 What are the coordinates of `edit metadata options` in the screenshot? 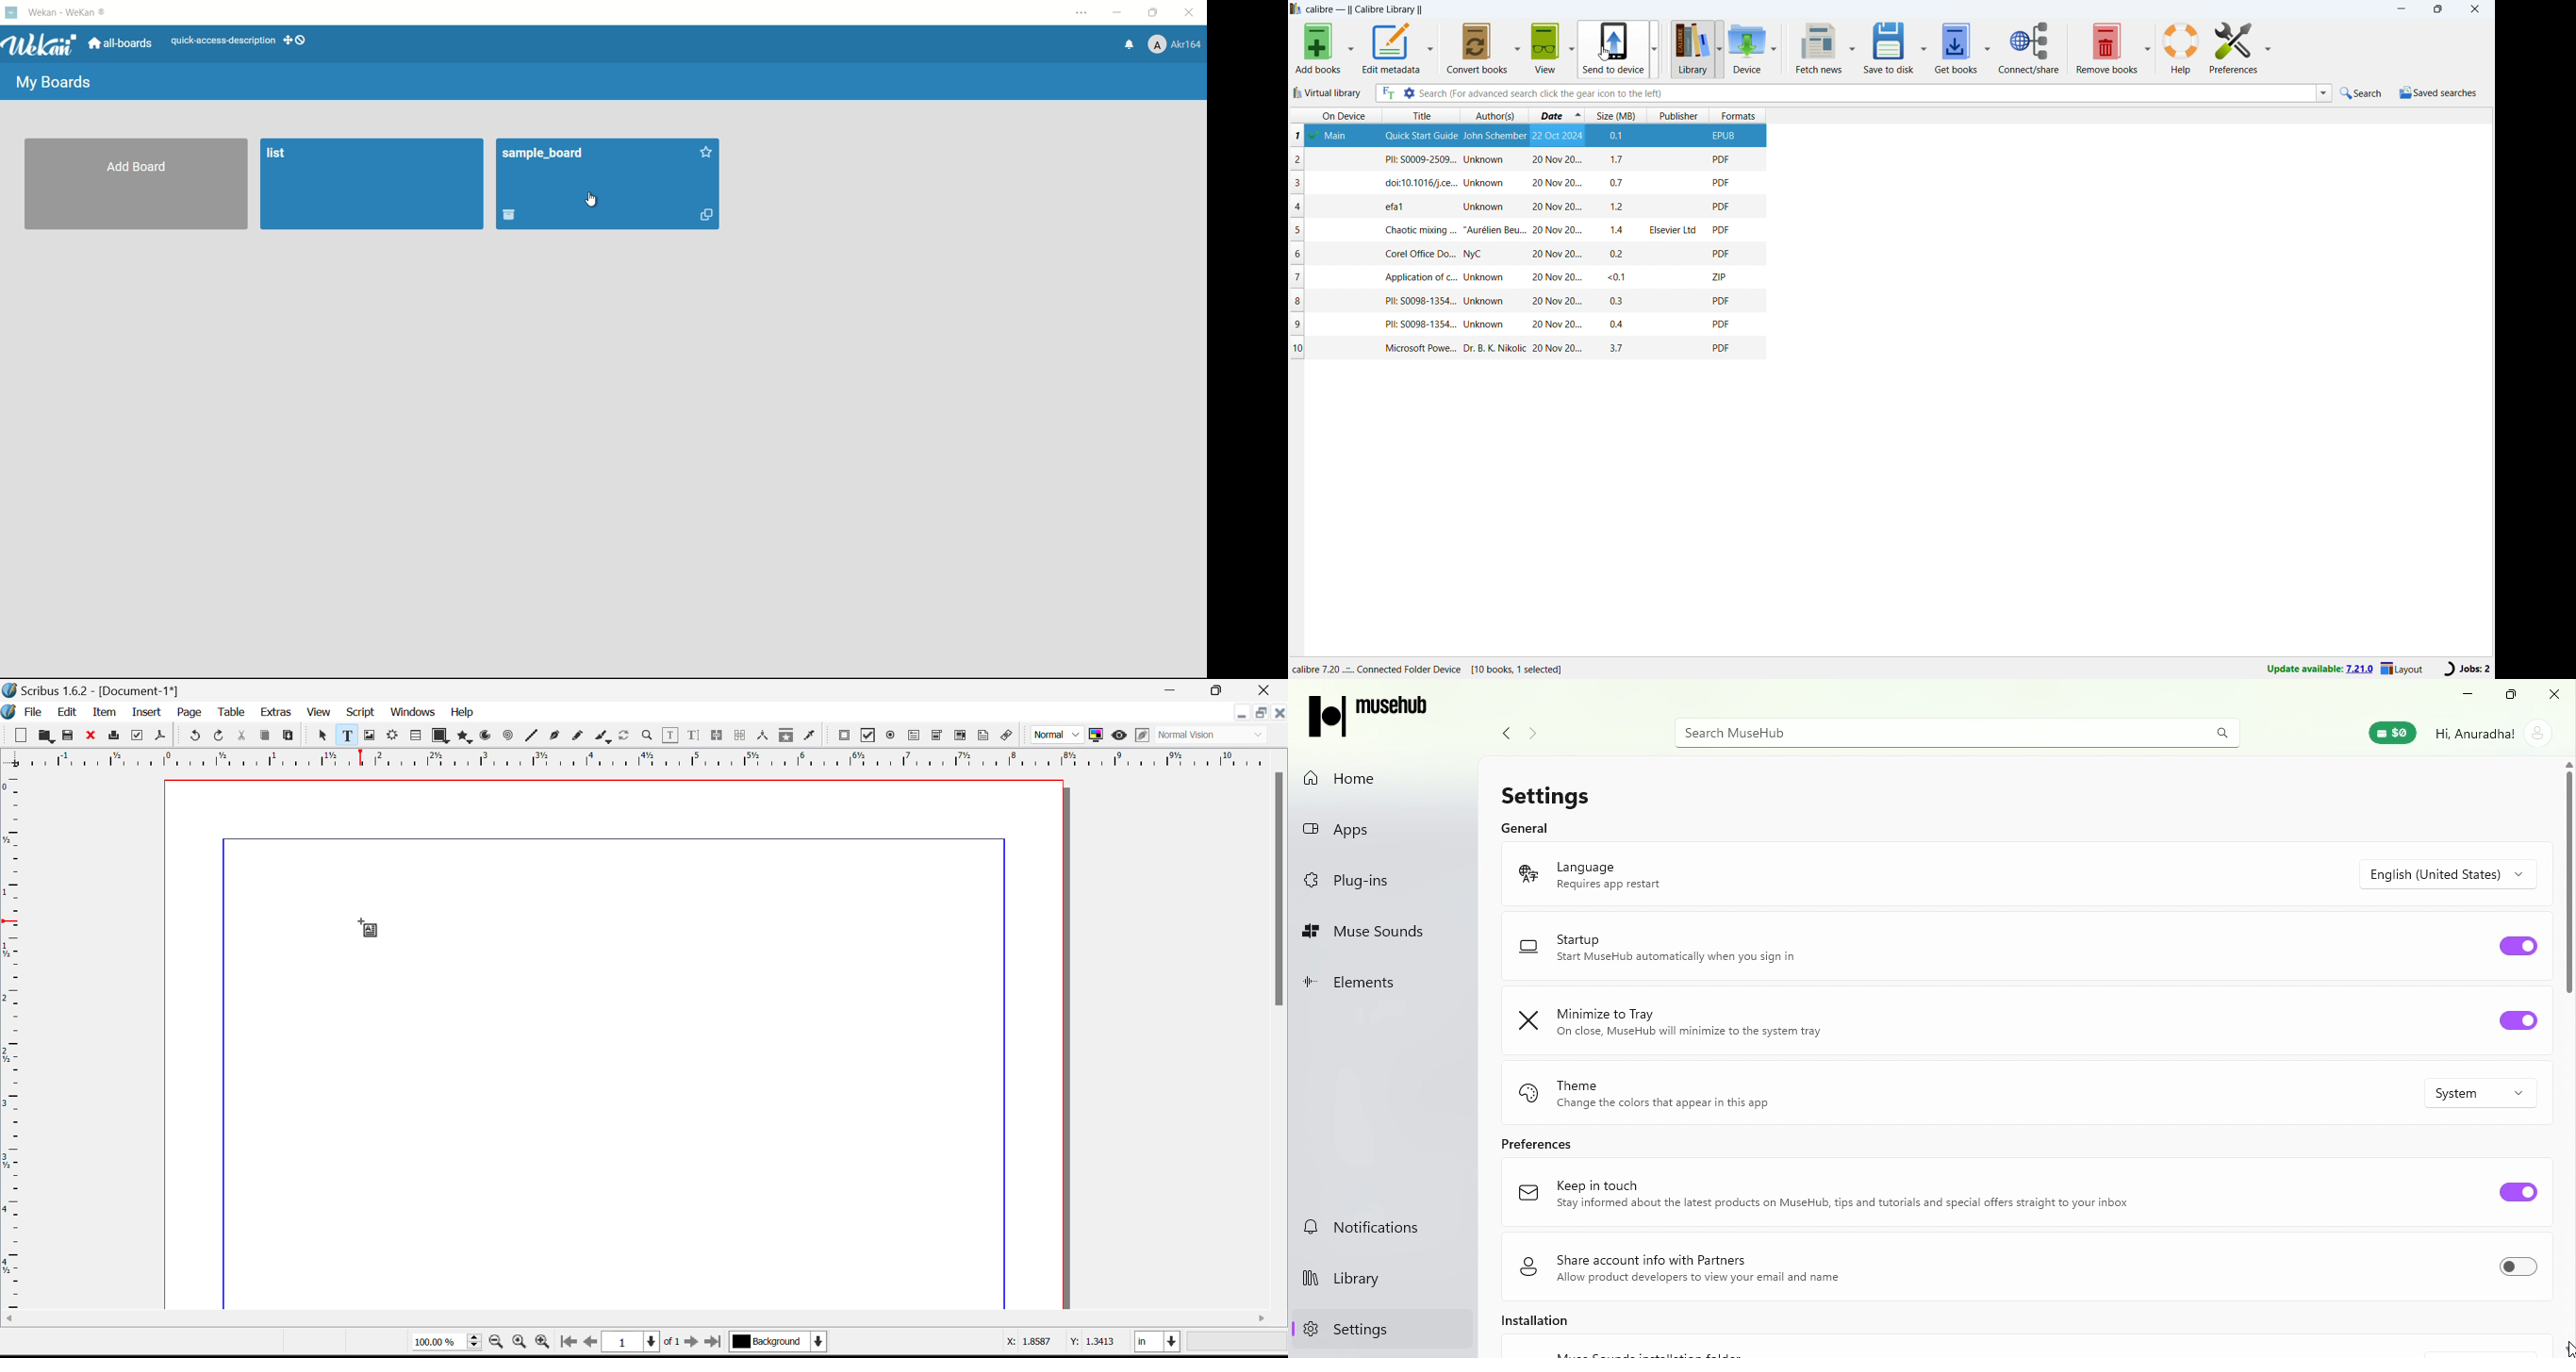 It's located at (1392, 48).